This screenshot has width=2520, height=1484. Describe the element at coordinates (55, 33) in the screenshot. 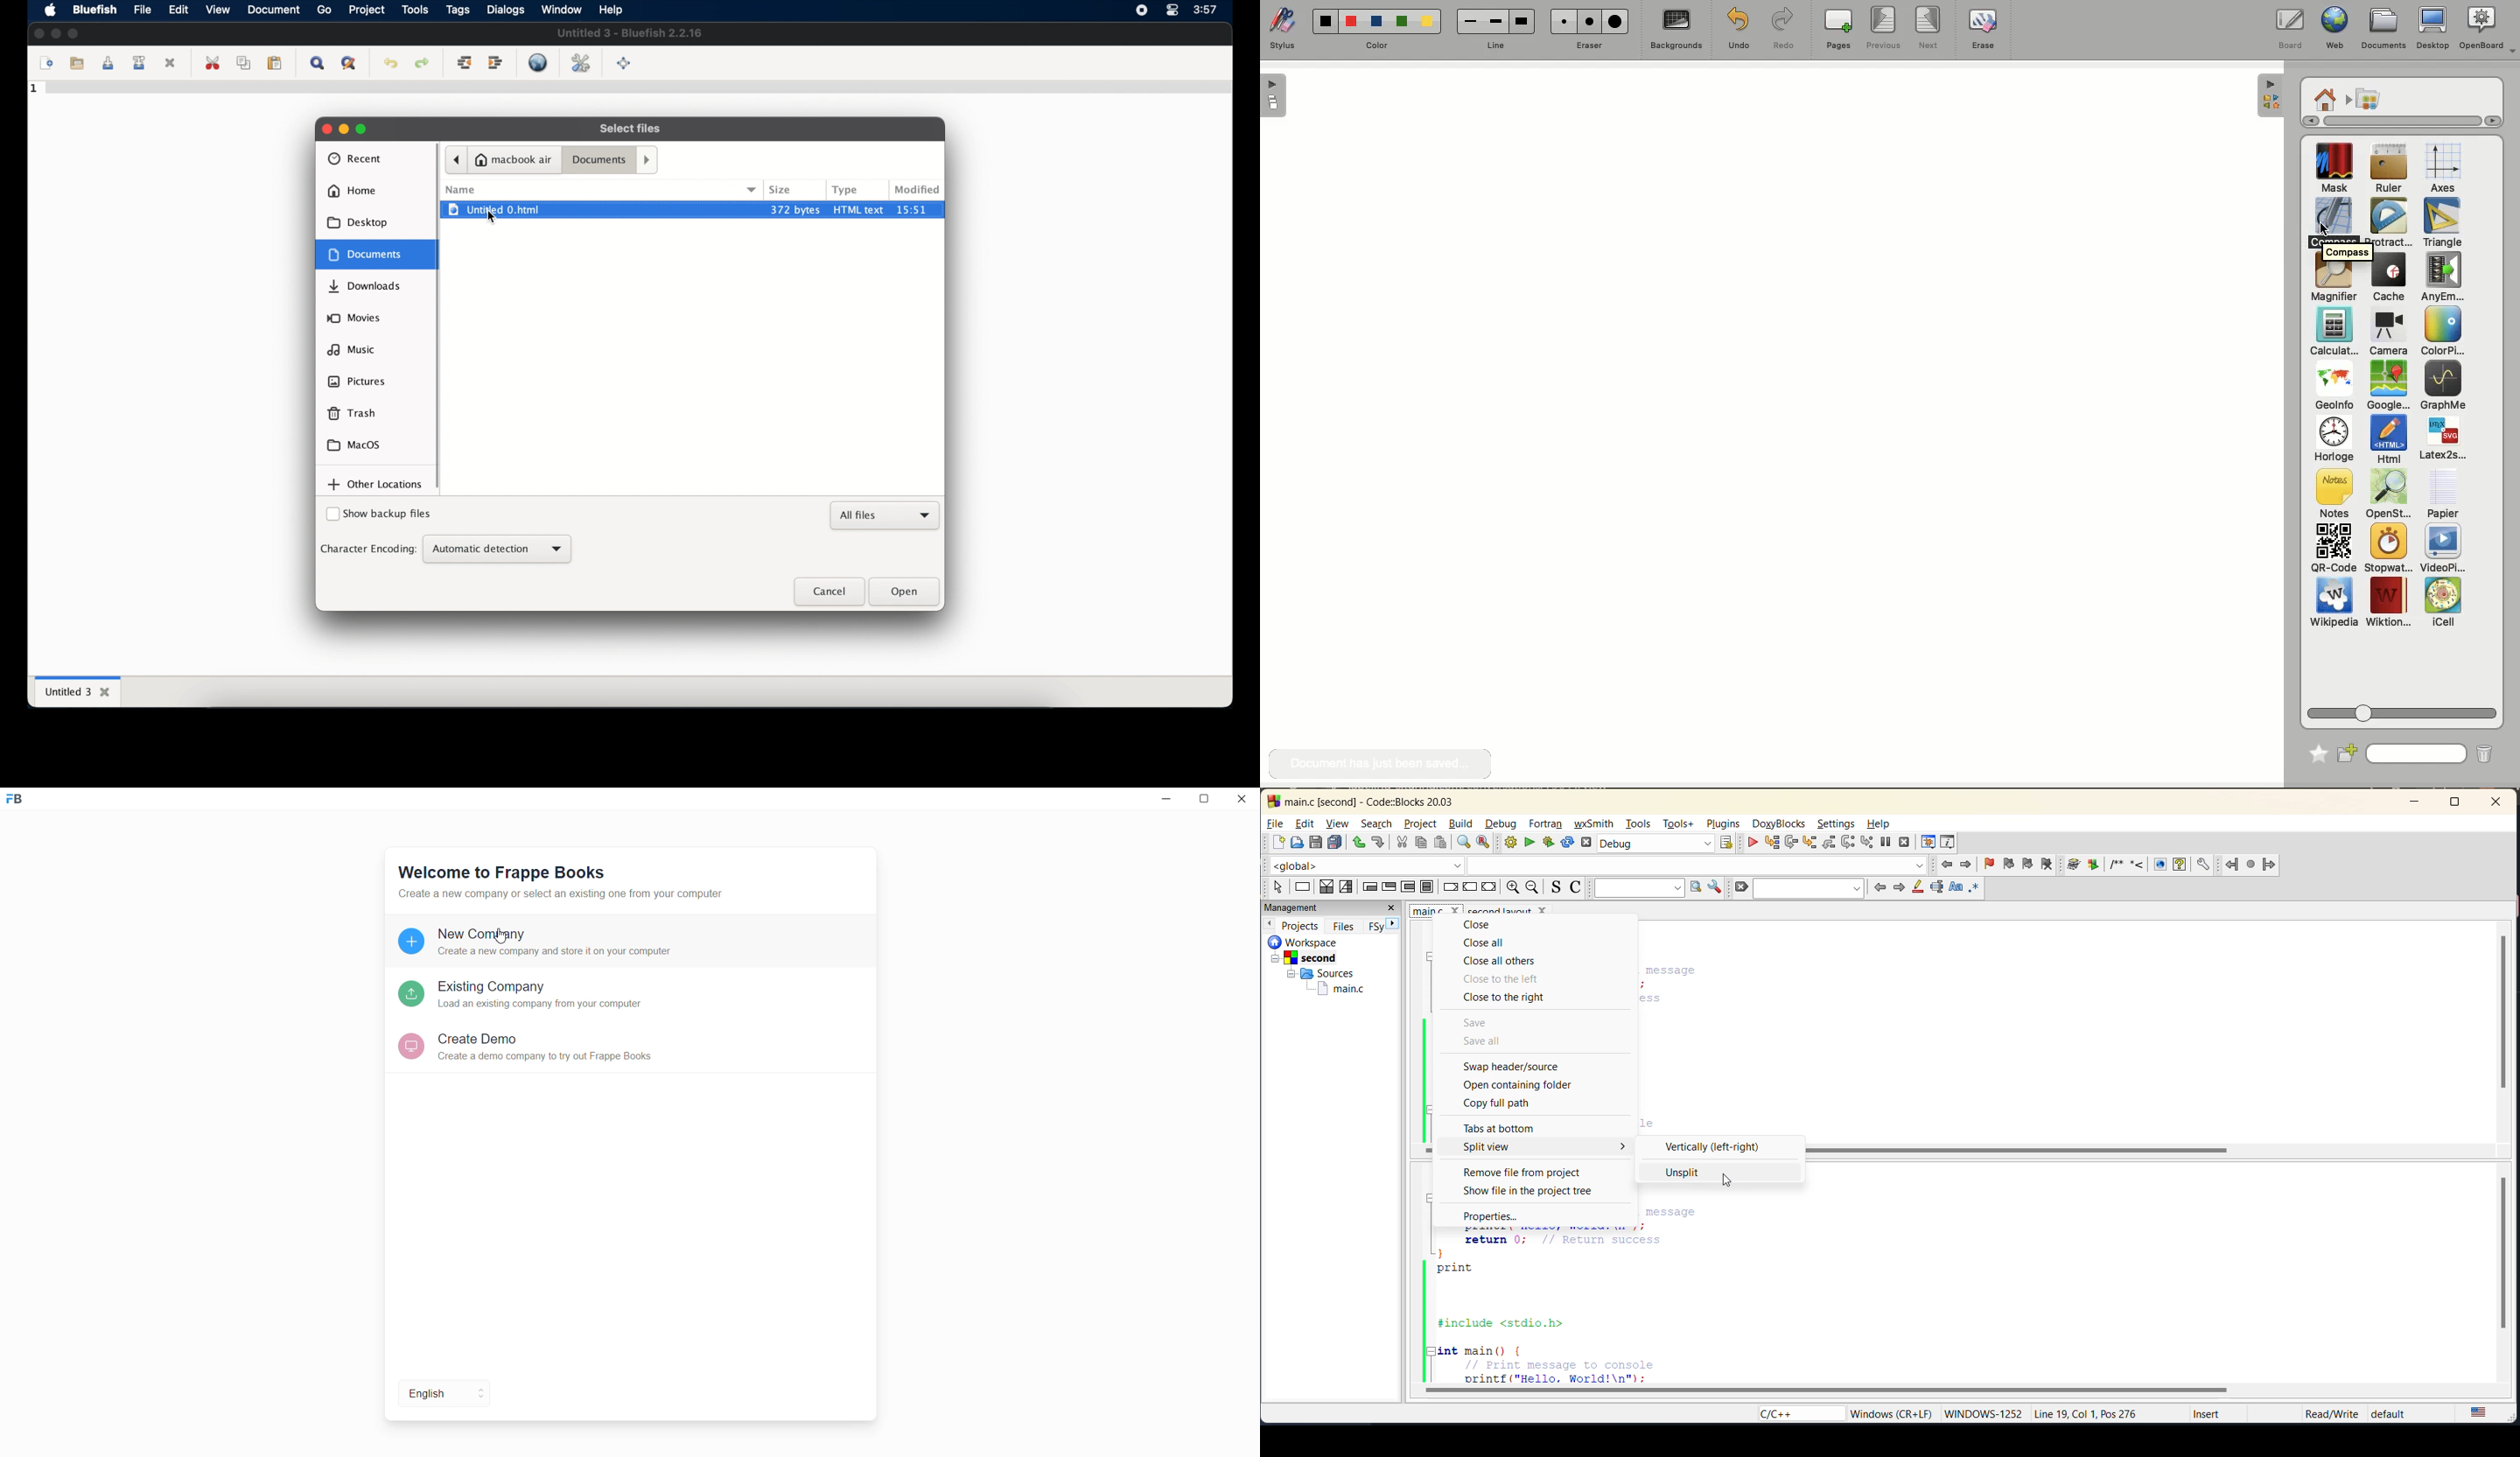

I see `minimize` at that location.